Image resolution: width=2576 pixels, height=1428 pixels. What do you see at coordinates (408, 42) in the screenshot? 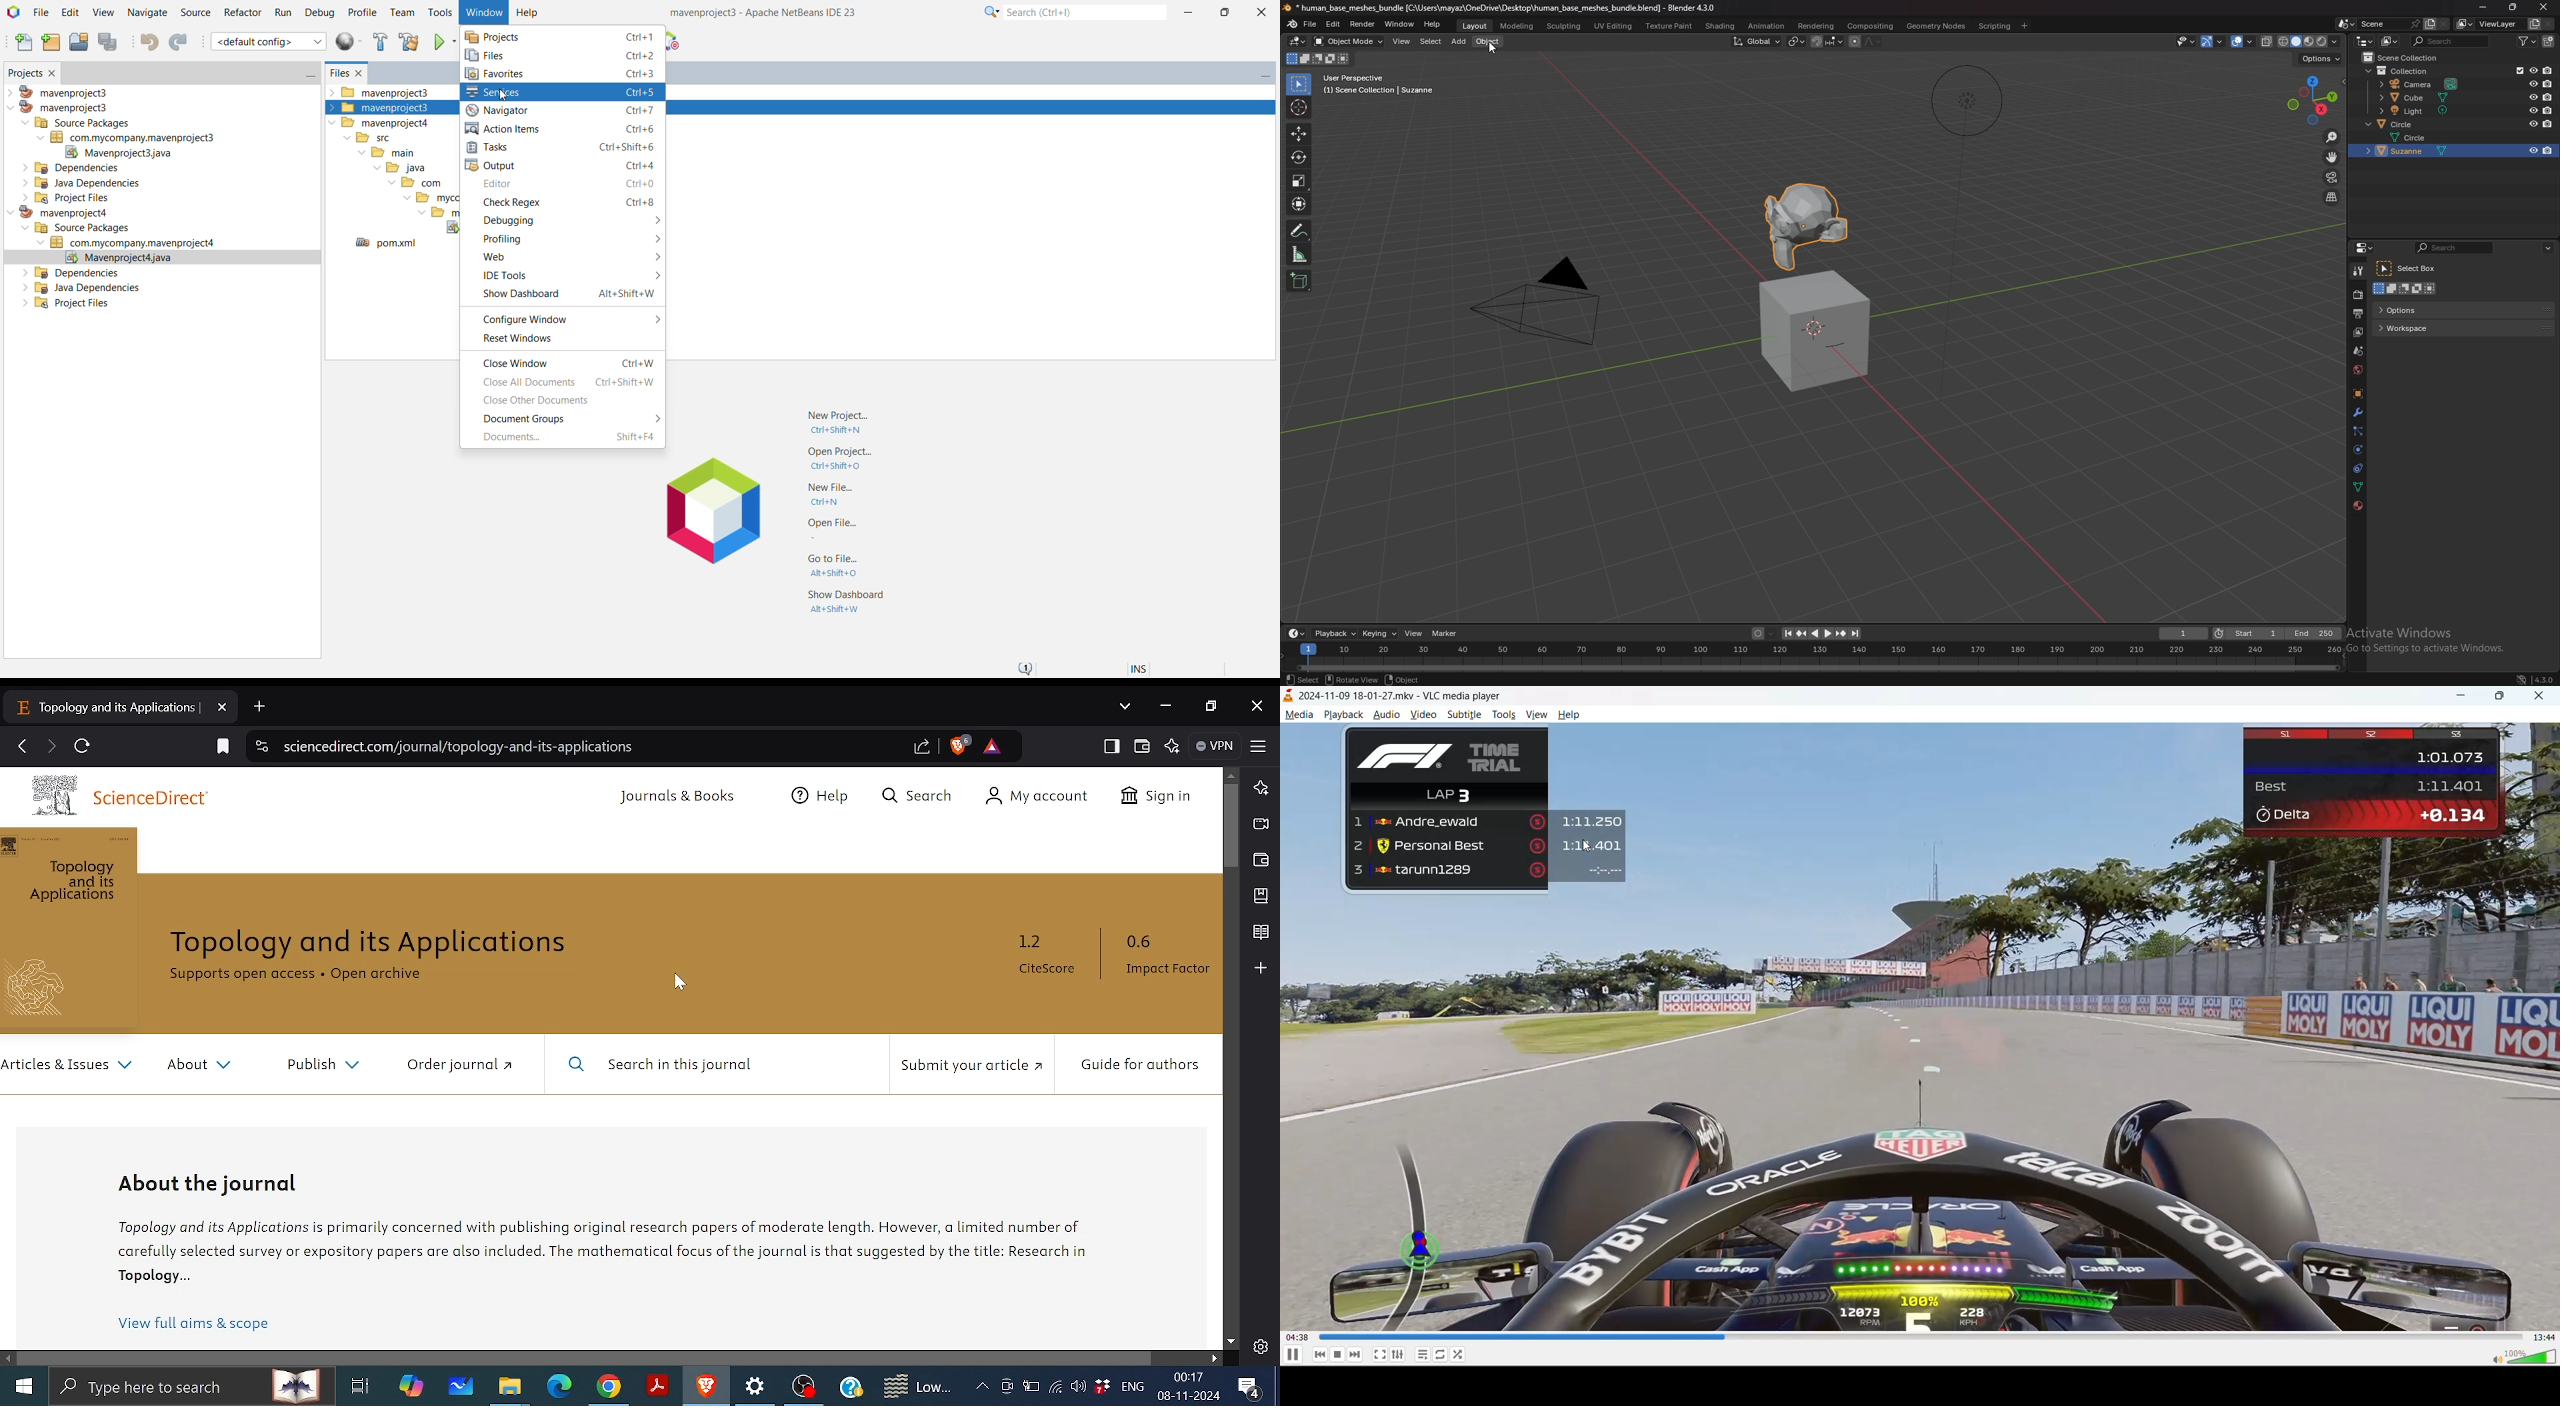
I see `Clean and build Project` at bounding box center [408, 42].